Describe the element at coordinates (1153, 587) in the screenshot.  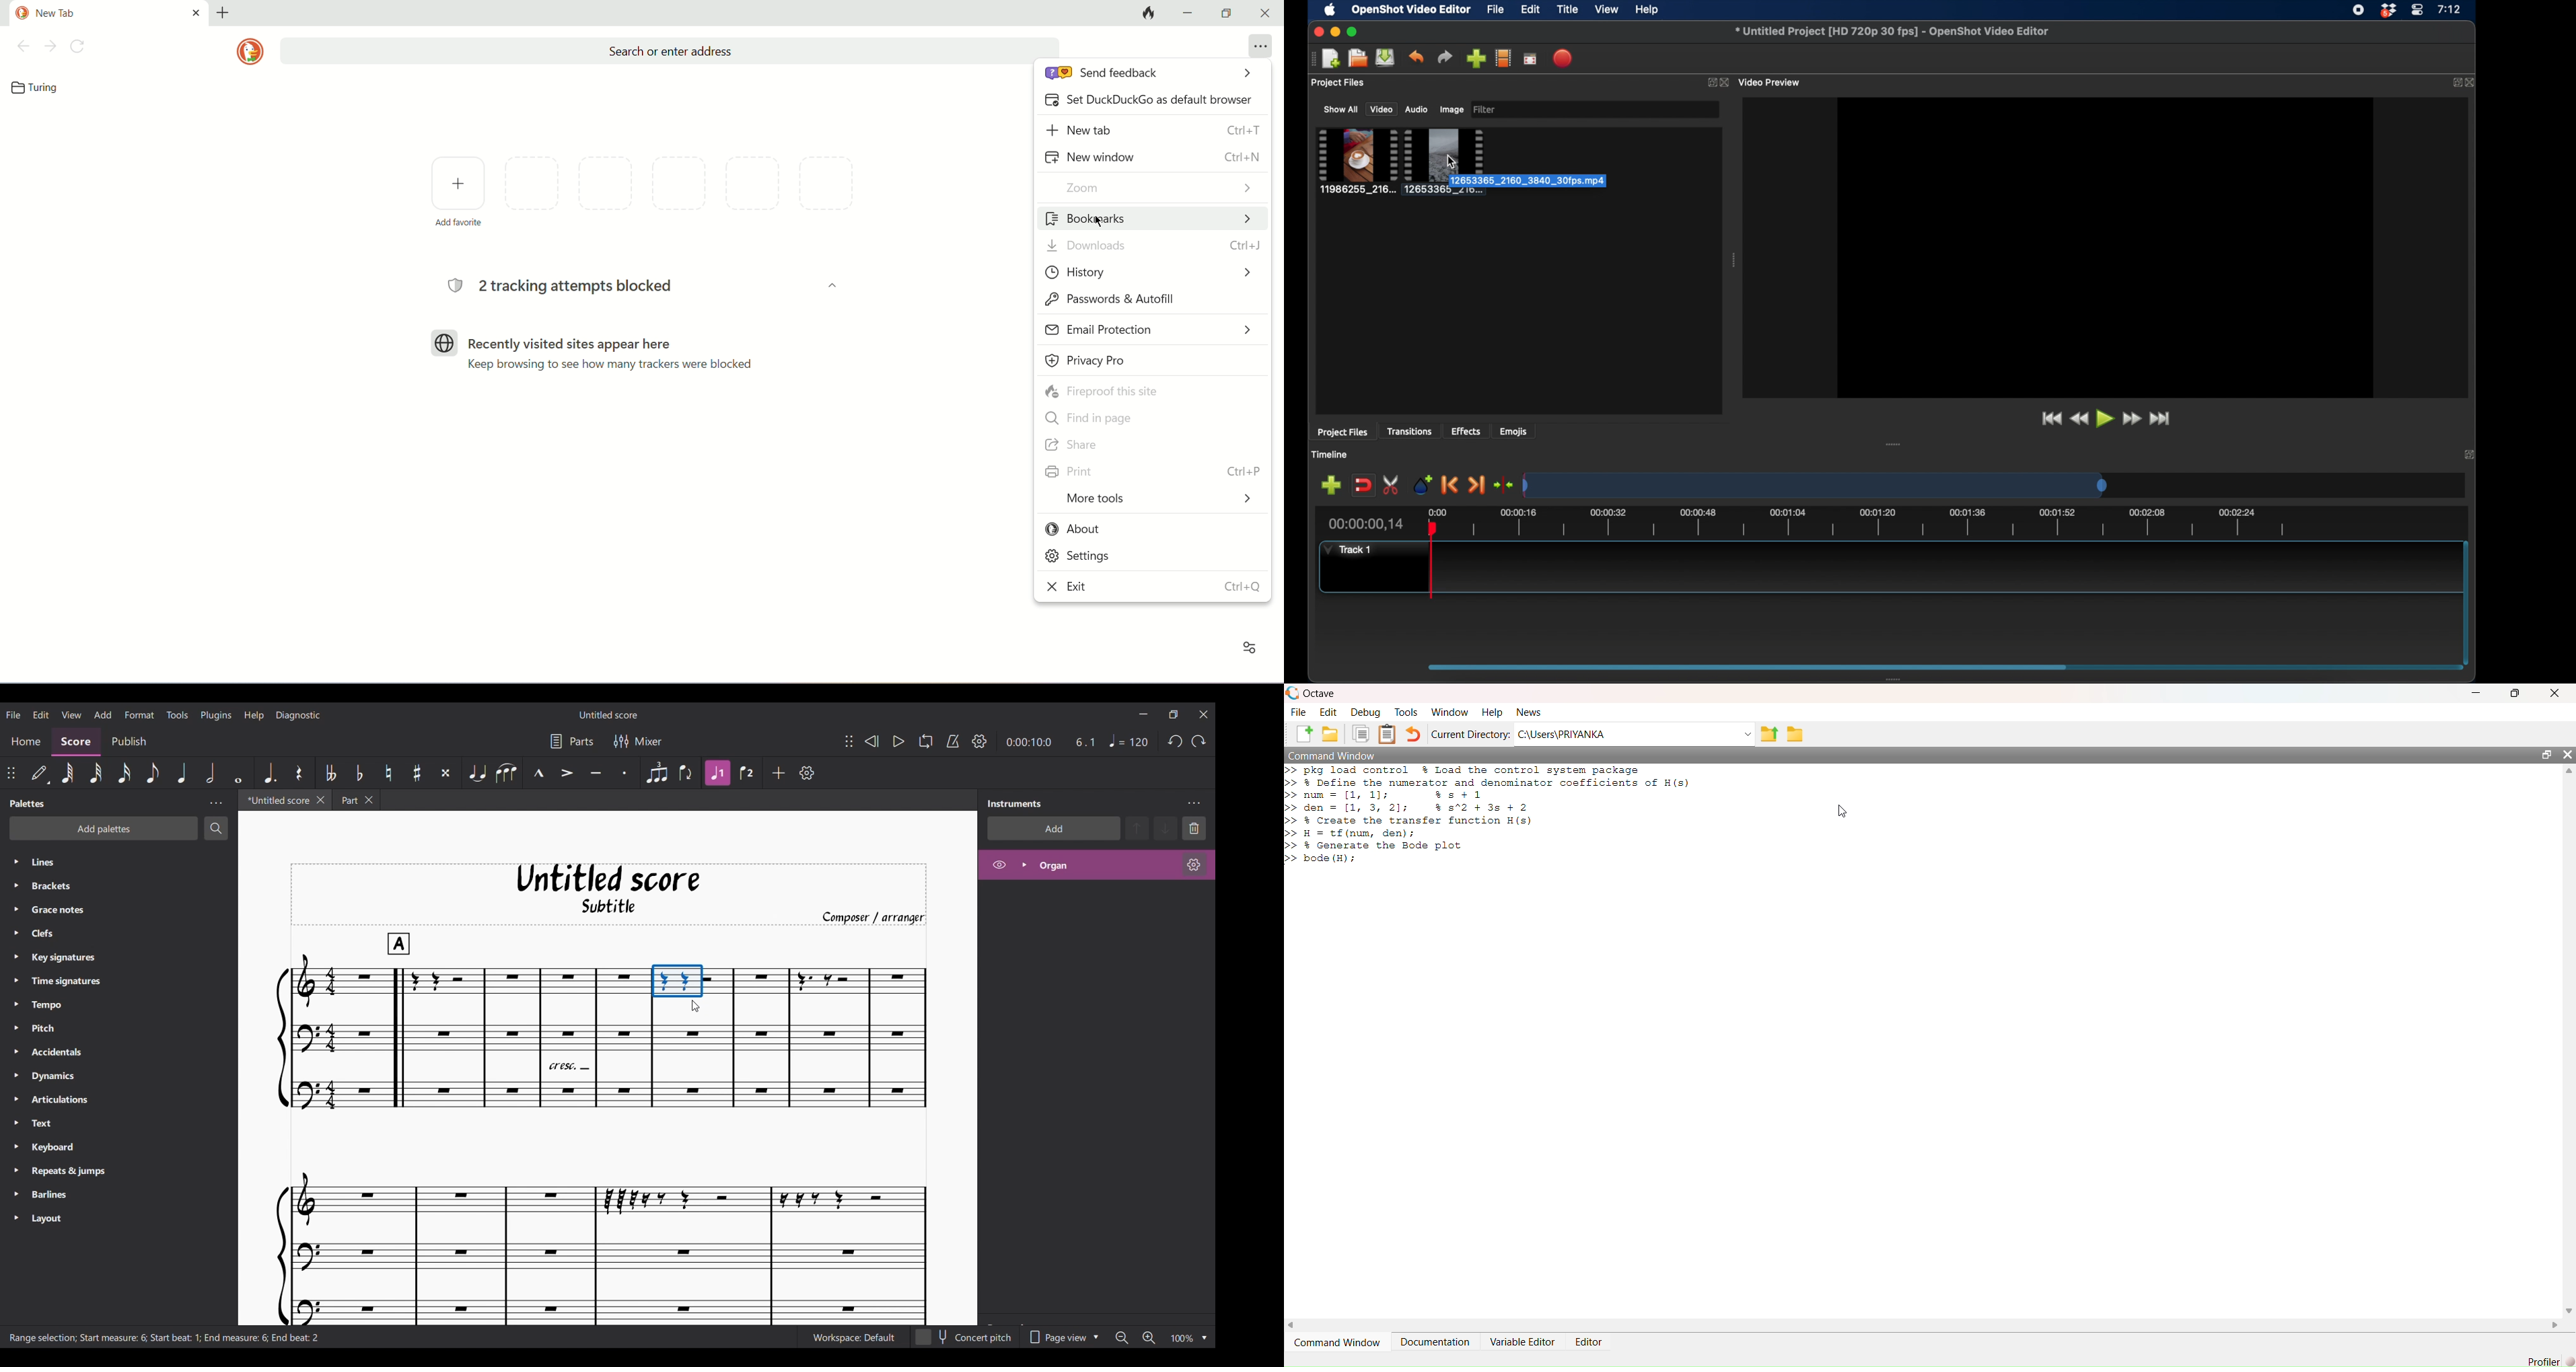
I see `exit` at that location.